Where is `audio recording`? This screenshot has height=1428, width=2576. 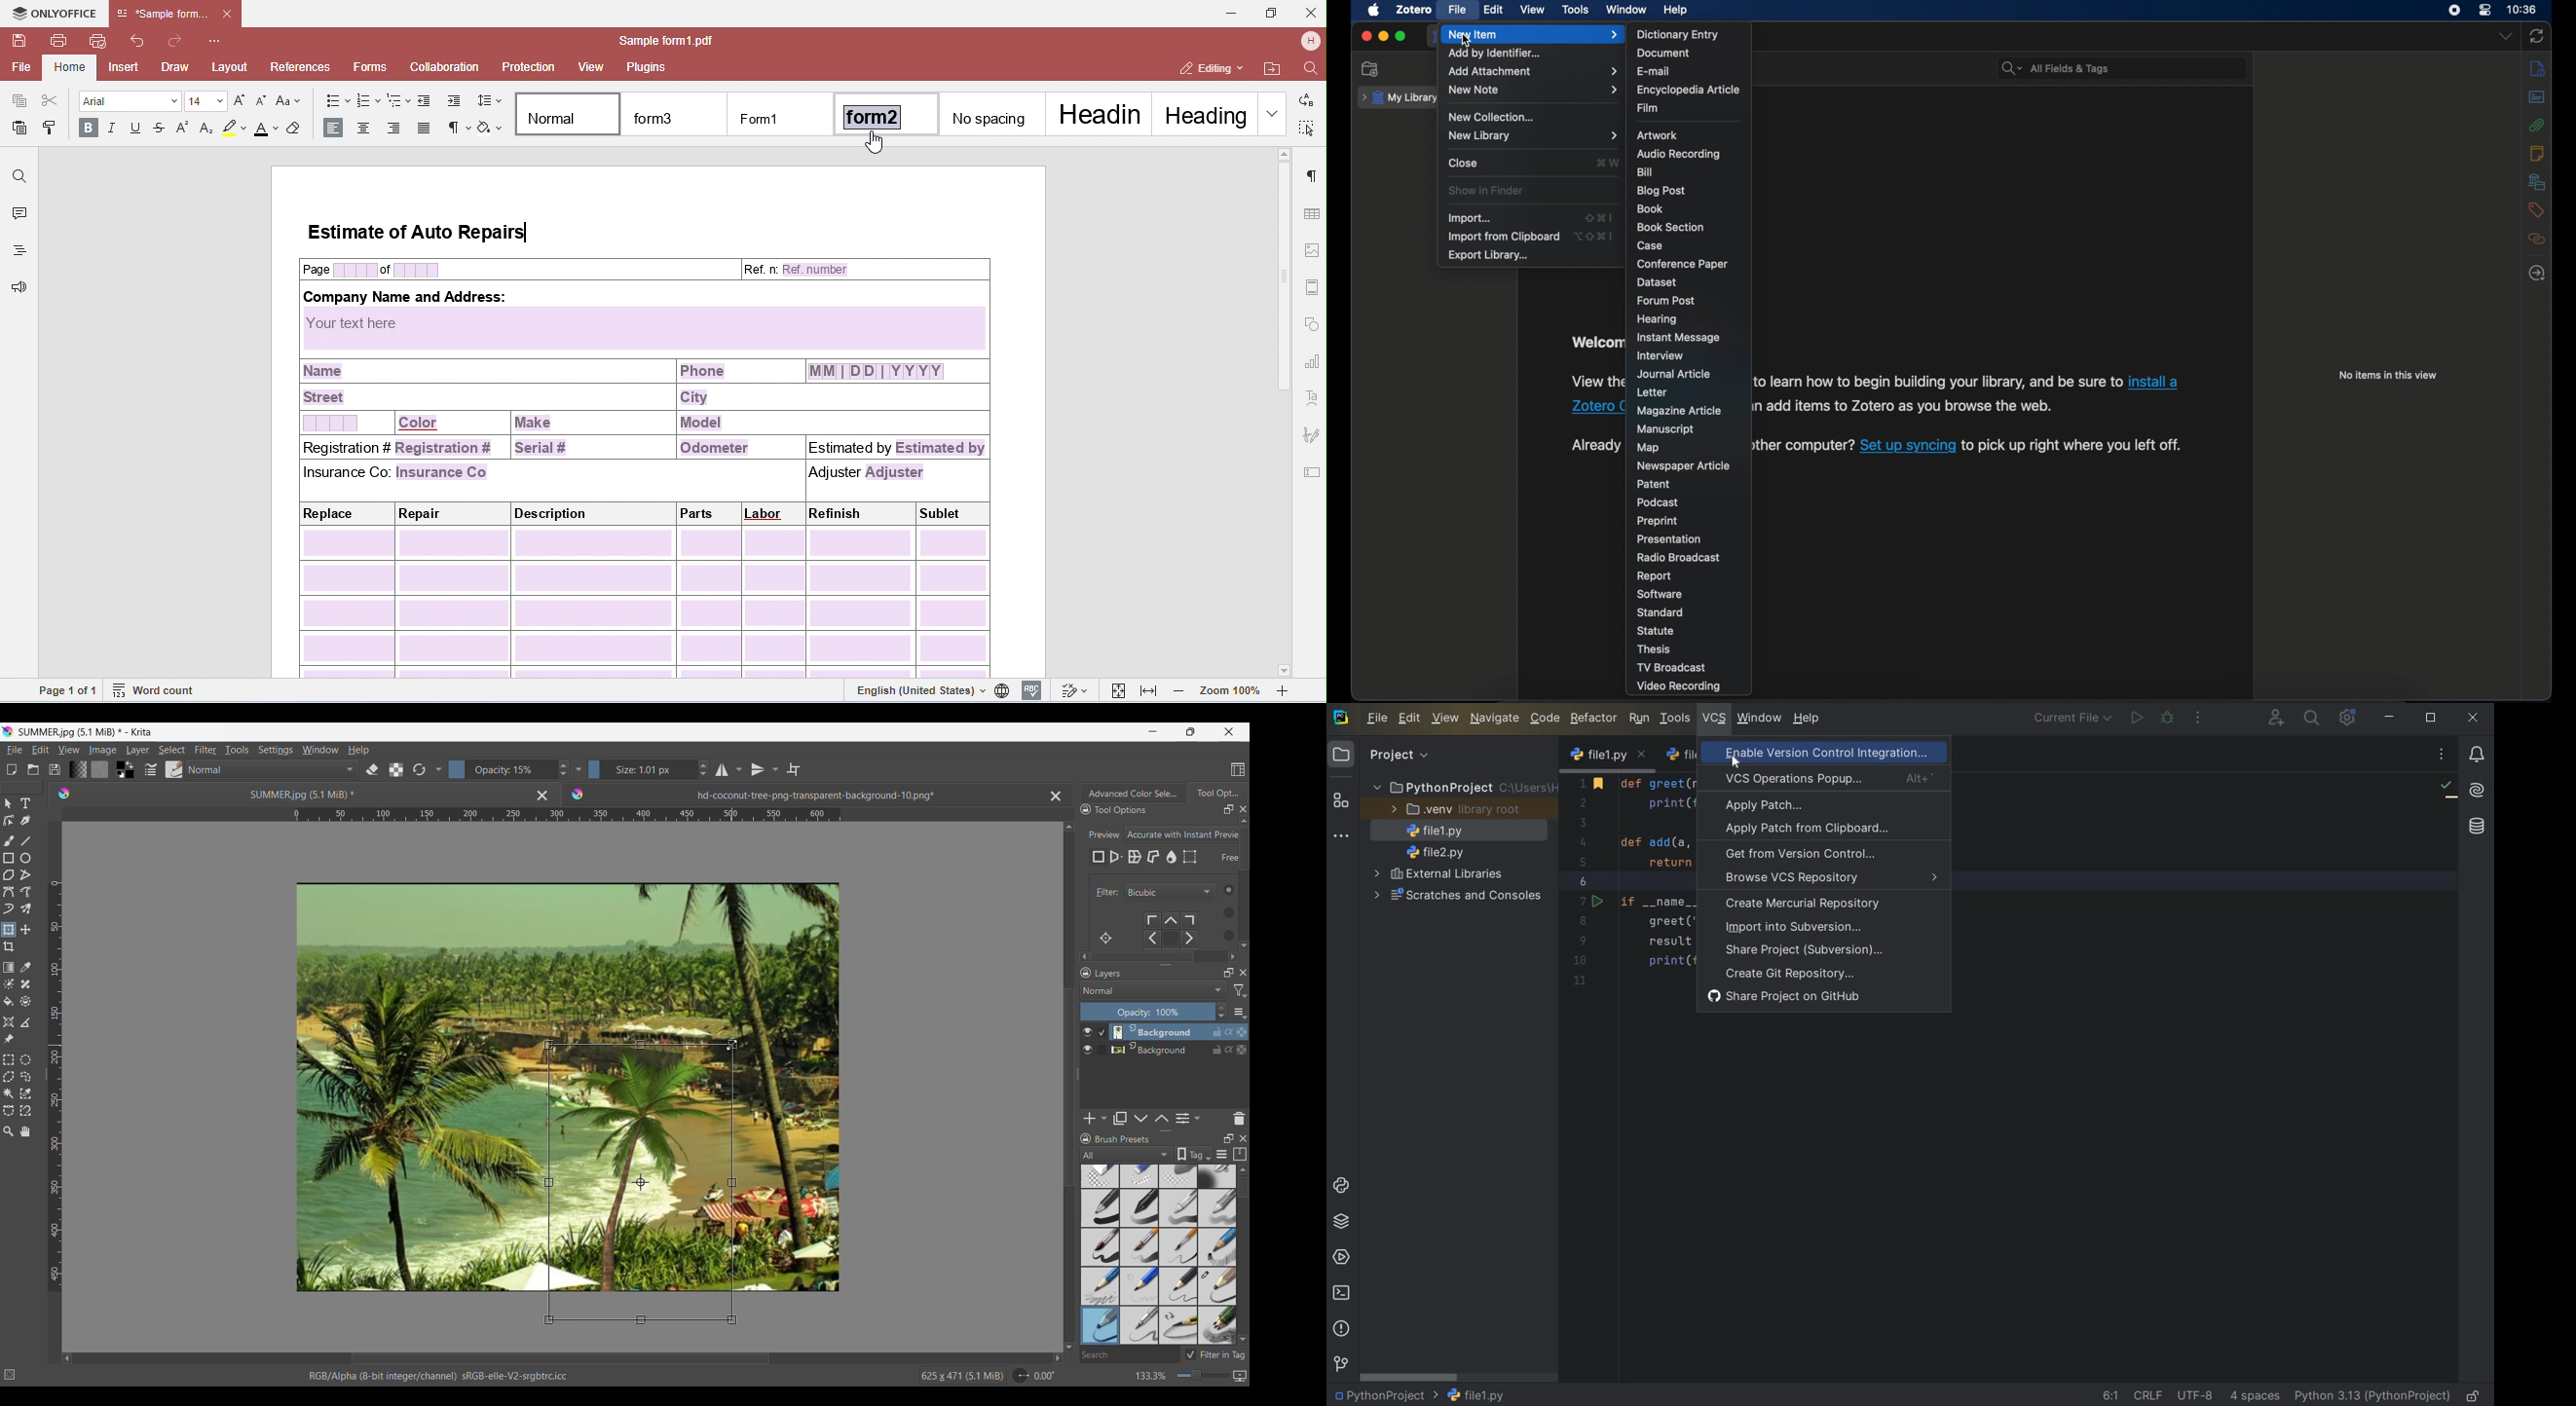 audio recording is located at coordinates (1679, 154).